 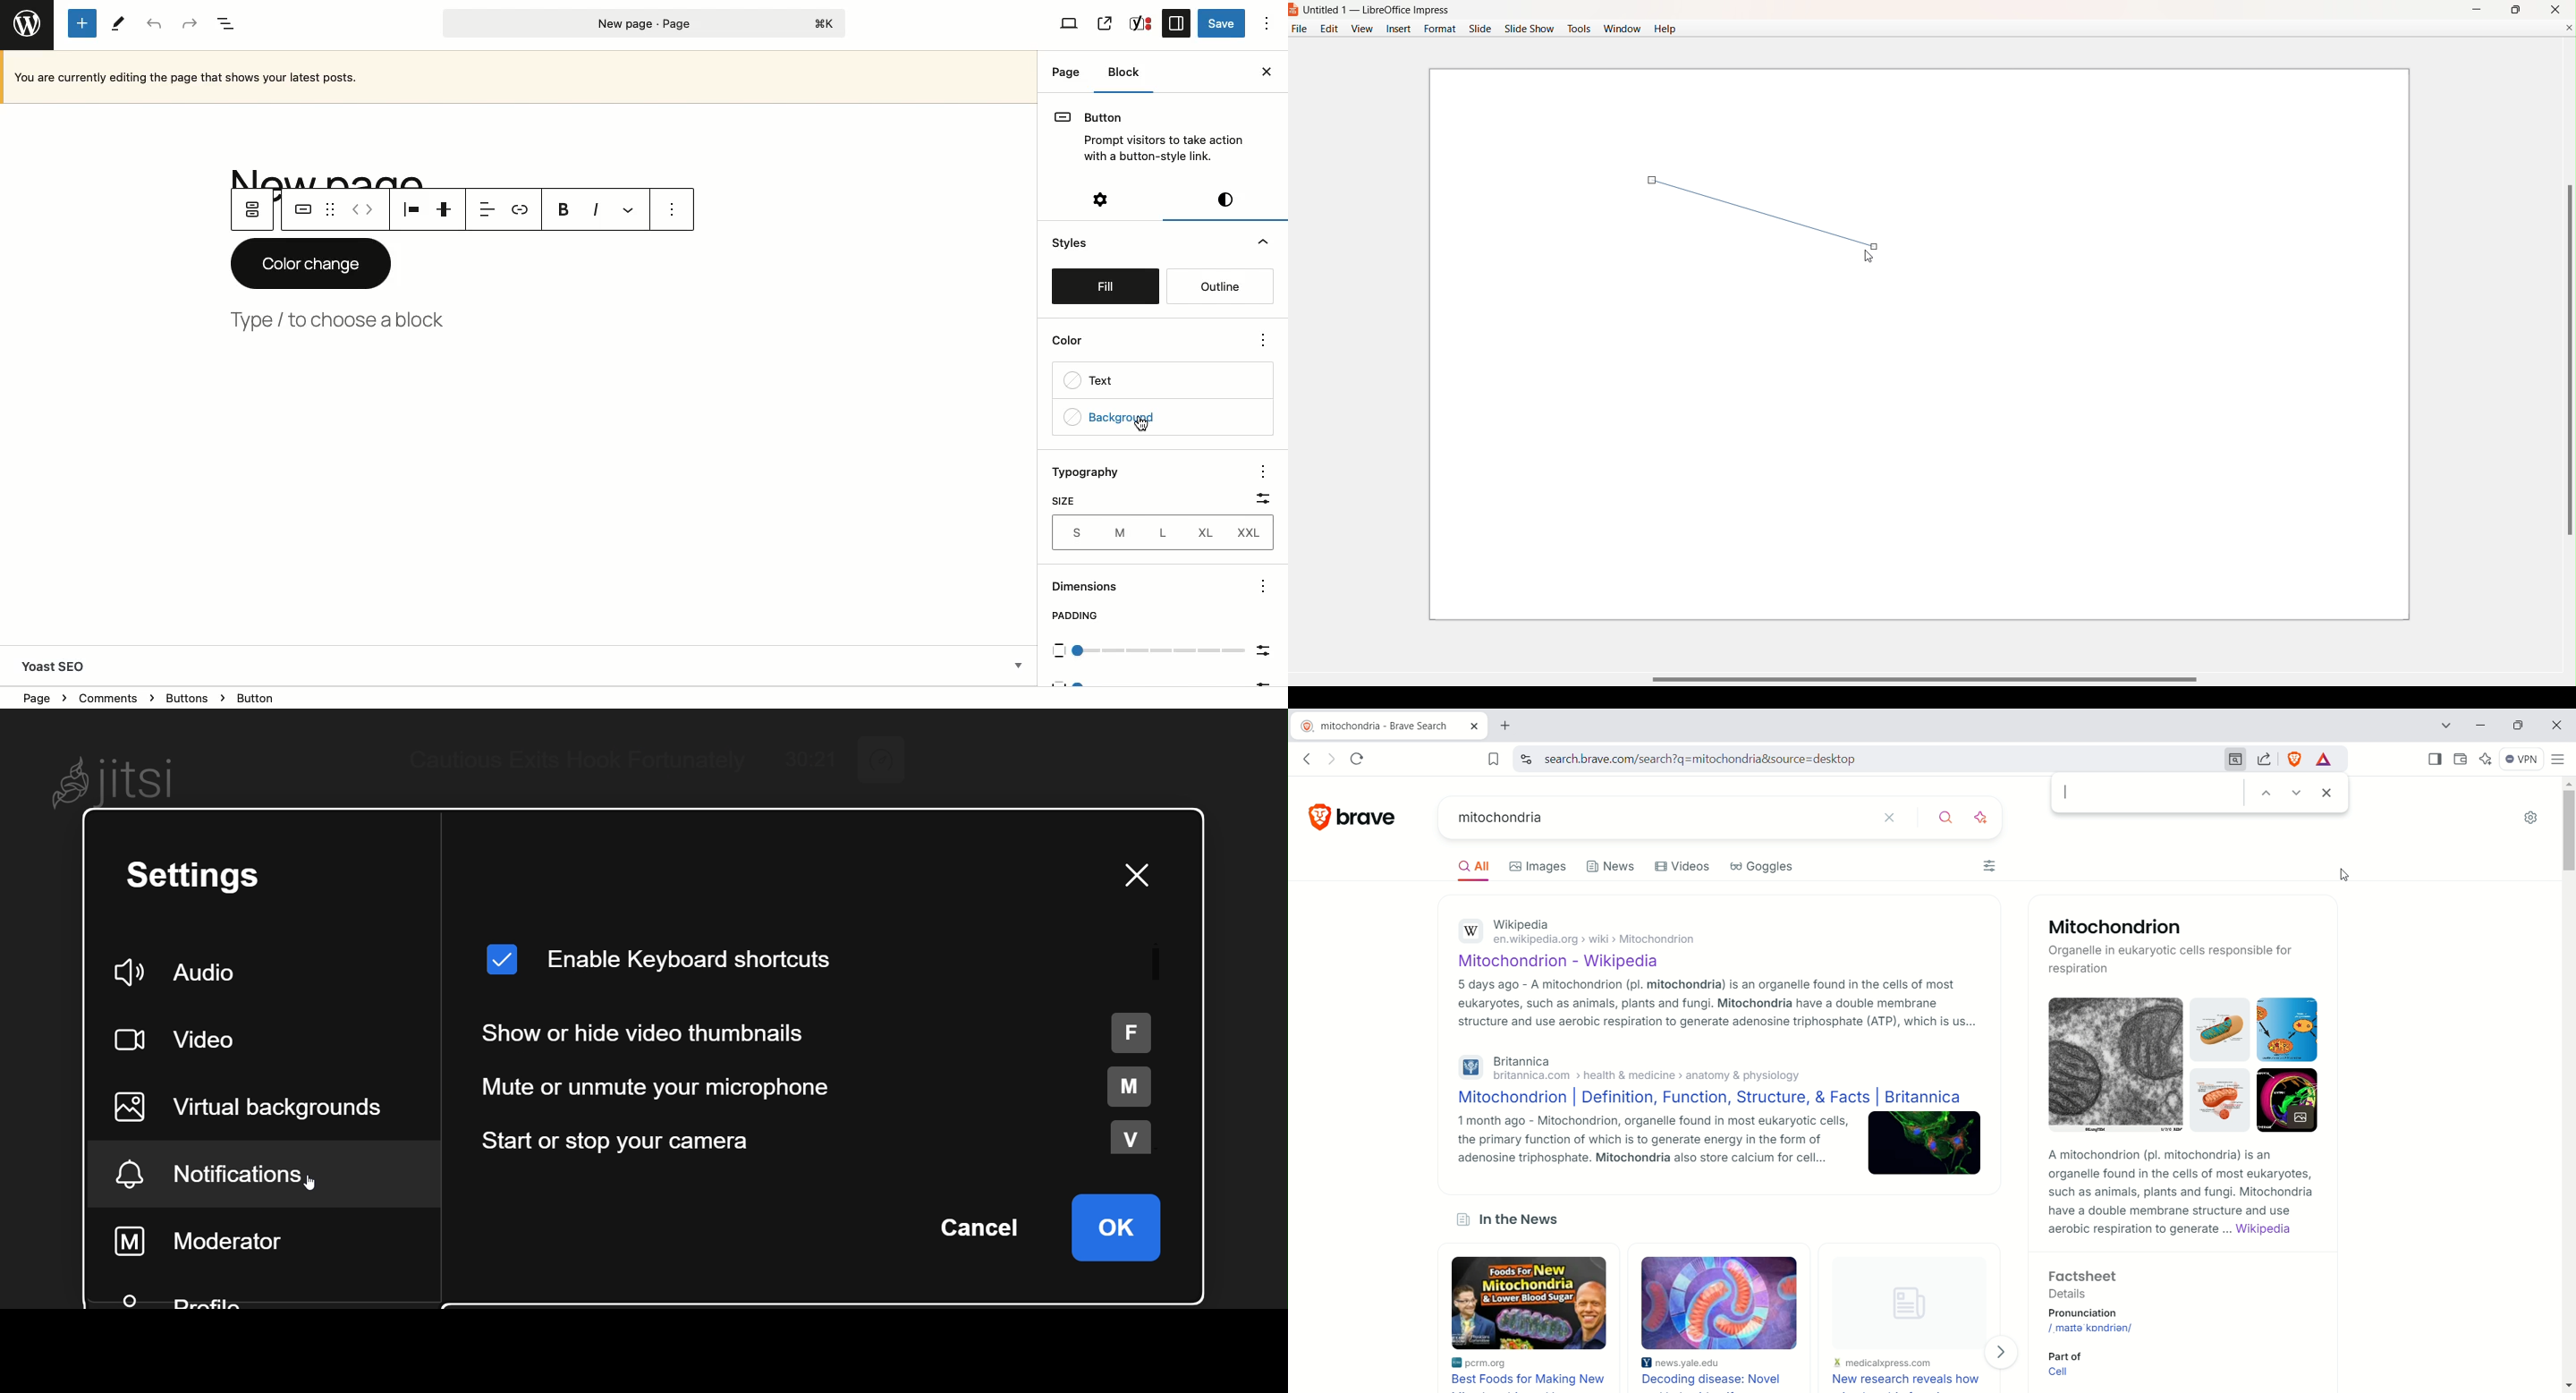 What do you see at coordinates (1142, 425) in the screenshot?
I see `cursor` at bounding box center [1142, 425].